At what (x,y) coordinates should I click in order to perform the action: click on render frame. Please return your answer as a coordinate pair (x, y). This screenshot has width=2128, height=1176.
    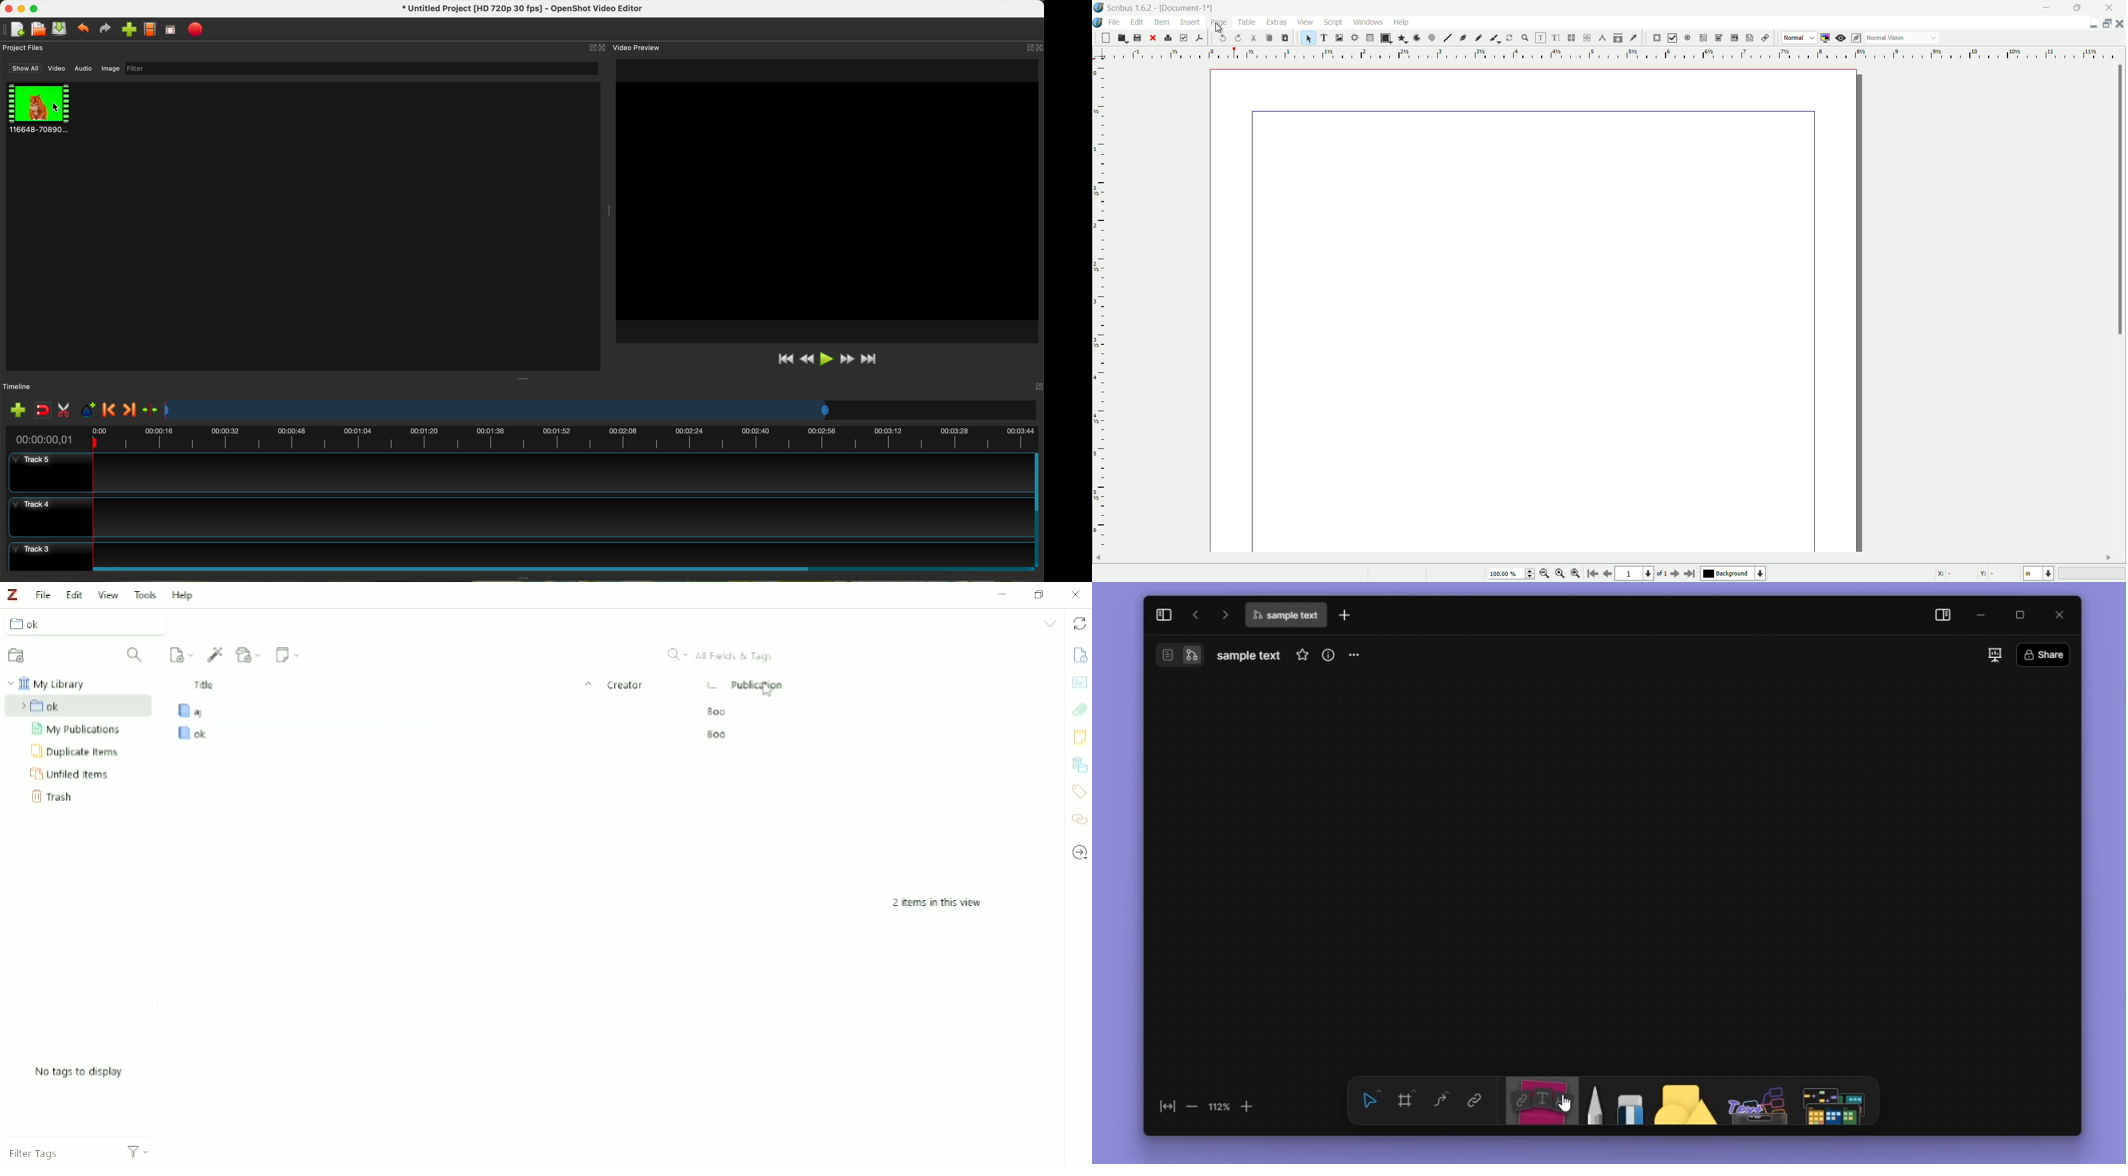
    Looking at the image, I should click on (1353, 38).